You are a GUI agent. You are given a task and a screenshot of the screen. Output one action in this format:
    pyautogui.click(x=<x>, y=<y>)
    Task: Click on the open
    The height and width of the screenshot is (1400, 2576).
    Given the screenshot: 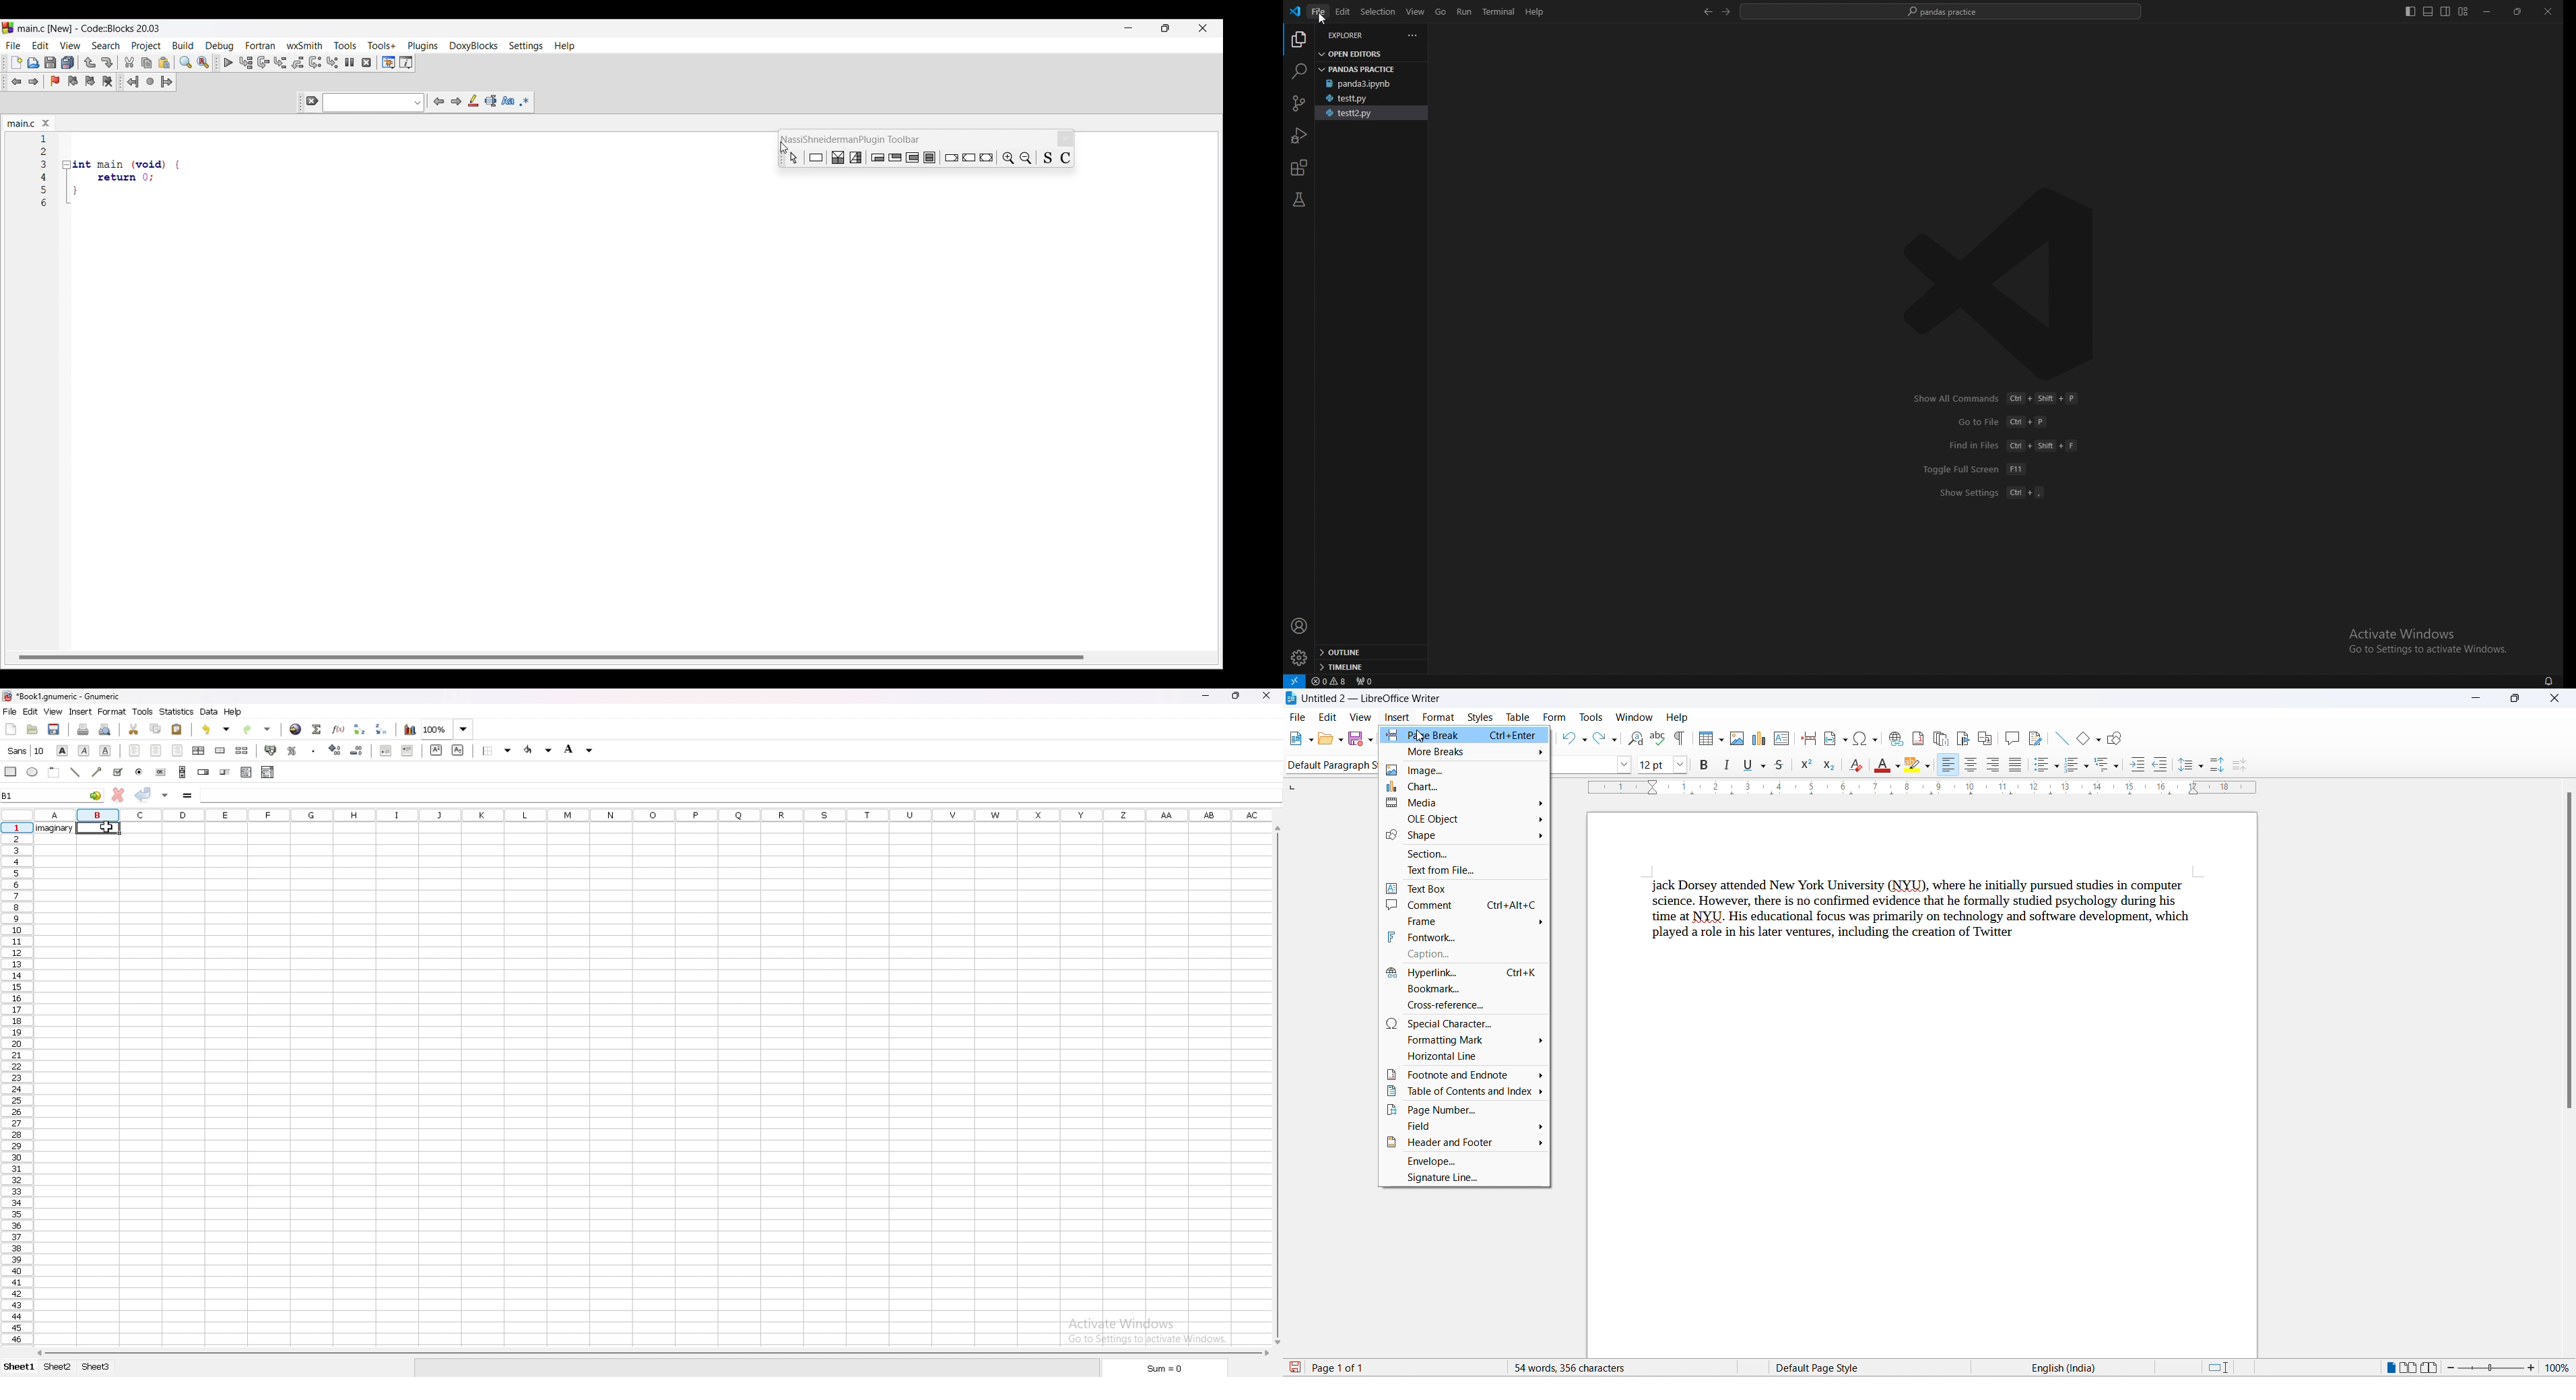 What is the action you would take?
    pyautogui.click(x=1329, y=740)
    